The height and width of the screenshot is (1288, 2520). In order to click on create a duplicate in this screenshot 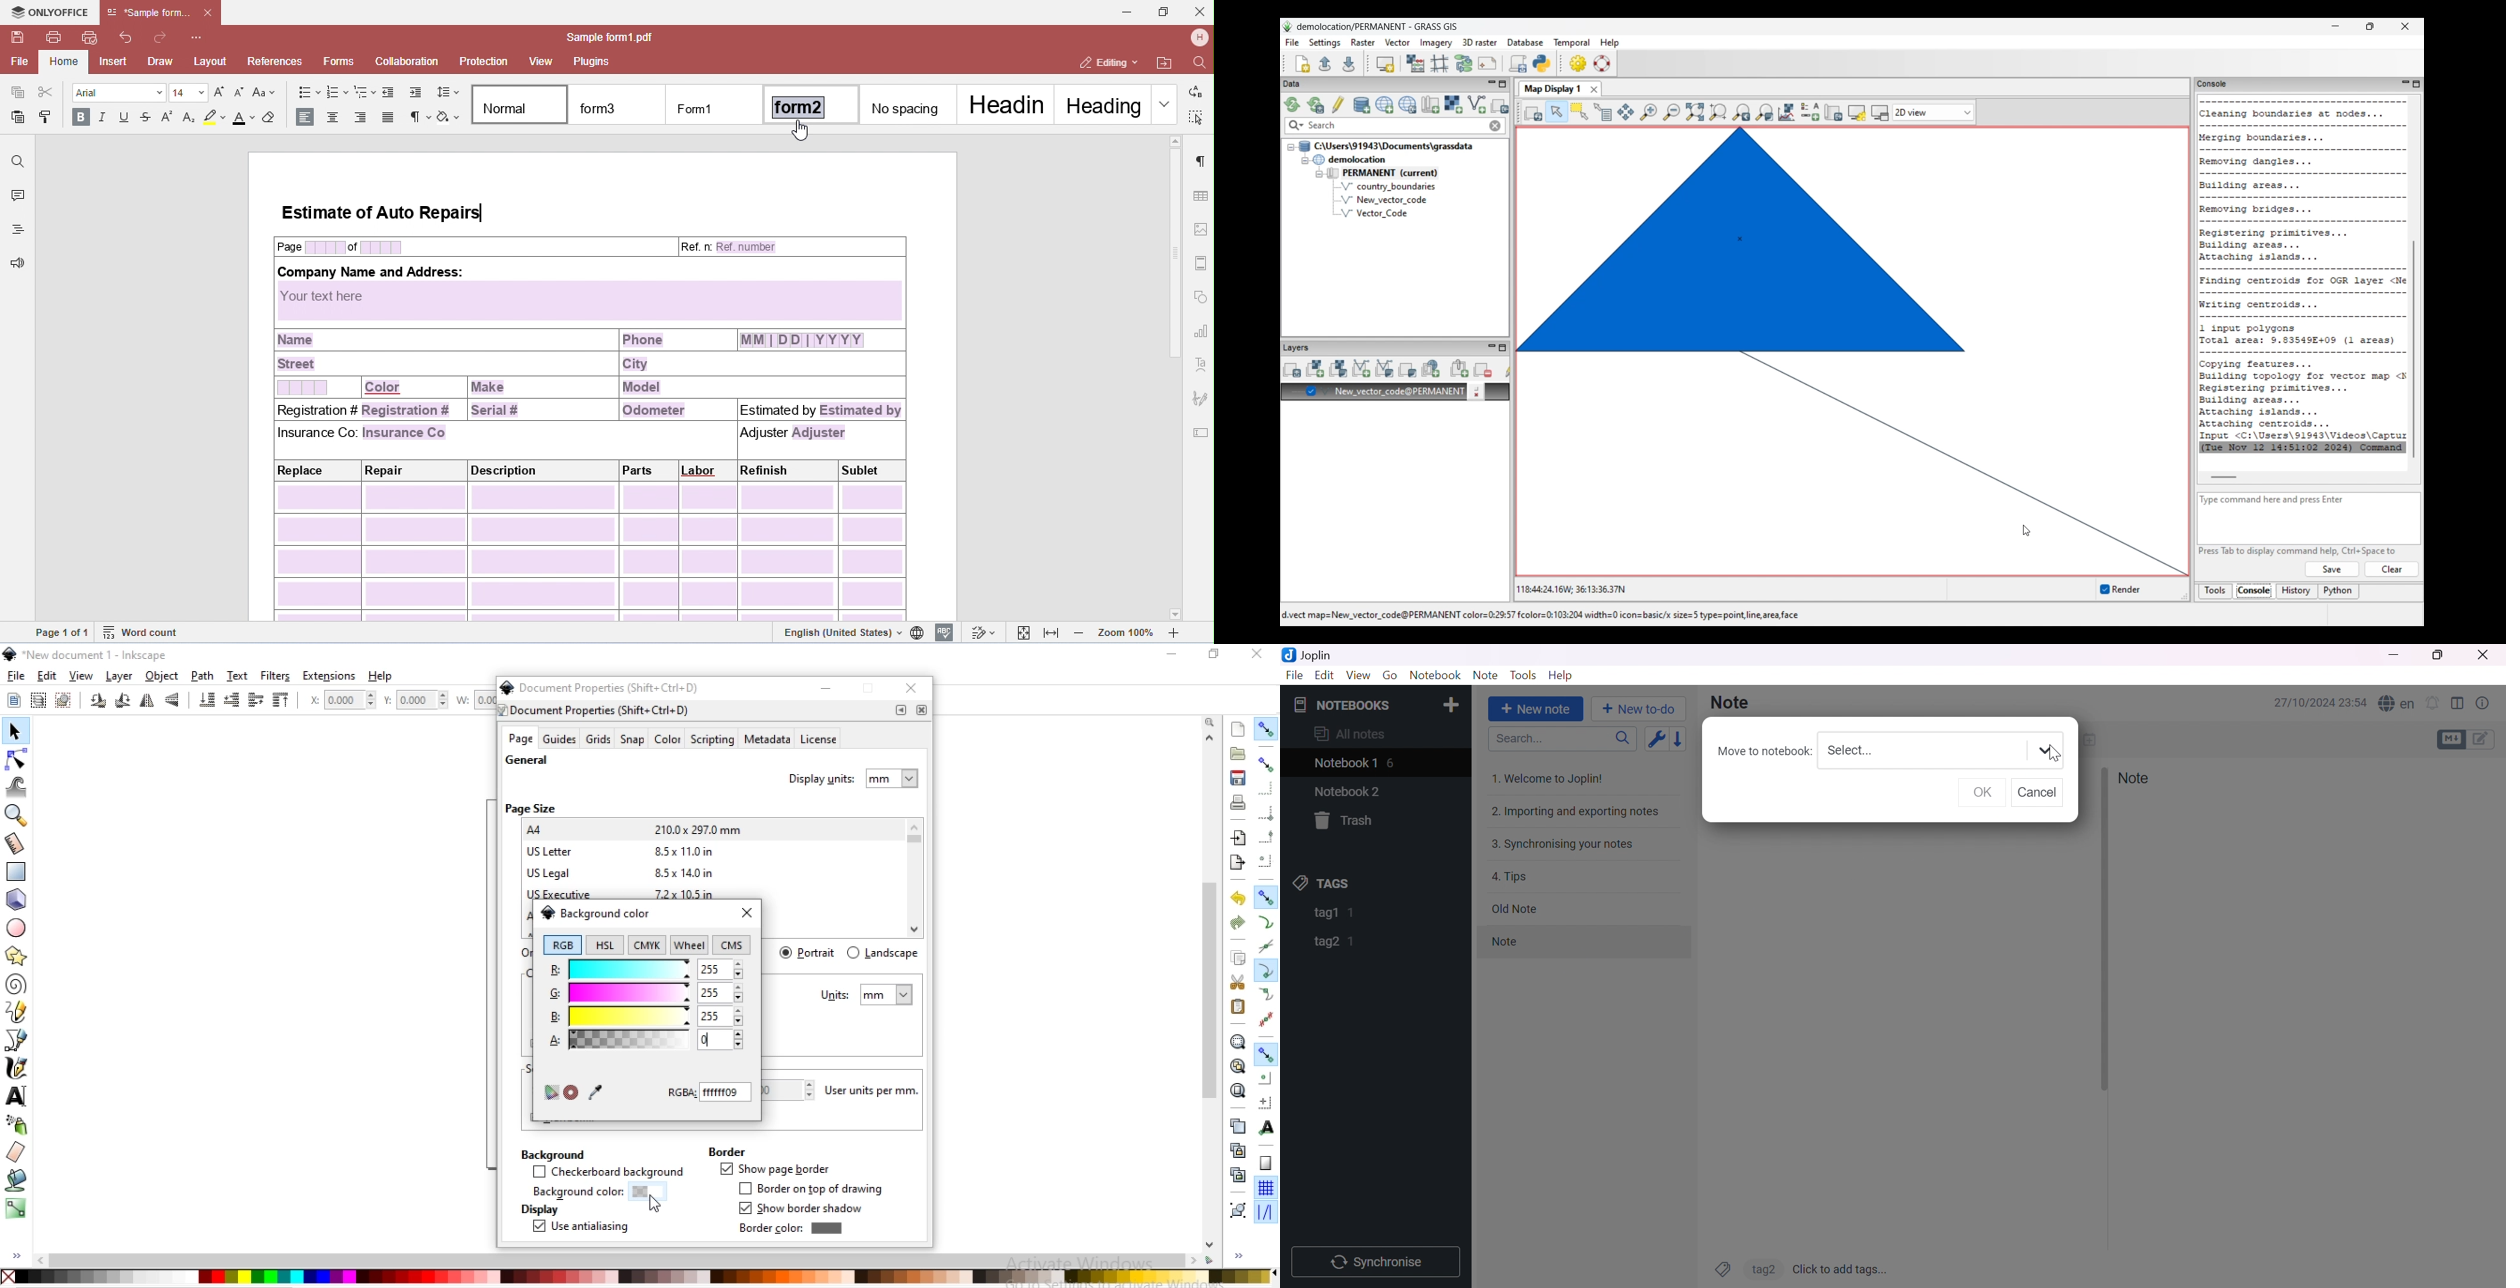, I will do `click(1238, 1127)`.